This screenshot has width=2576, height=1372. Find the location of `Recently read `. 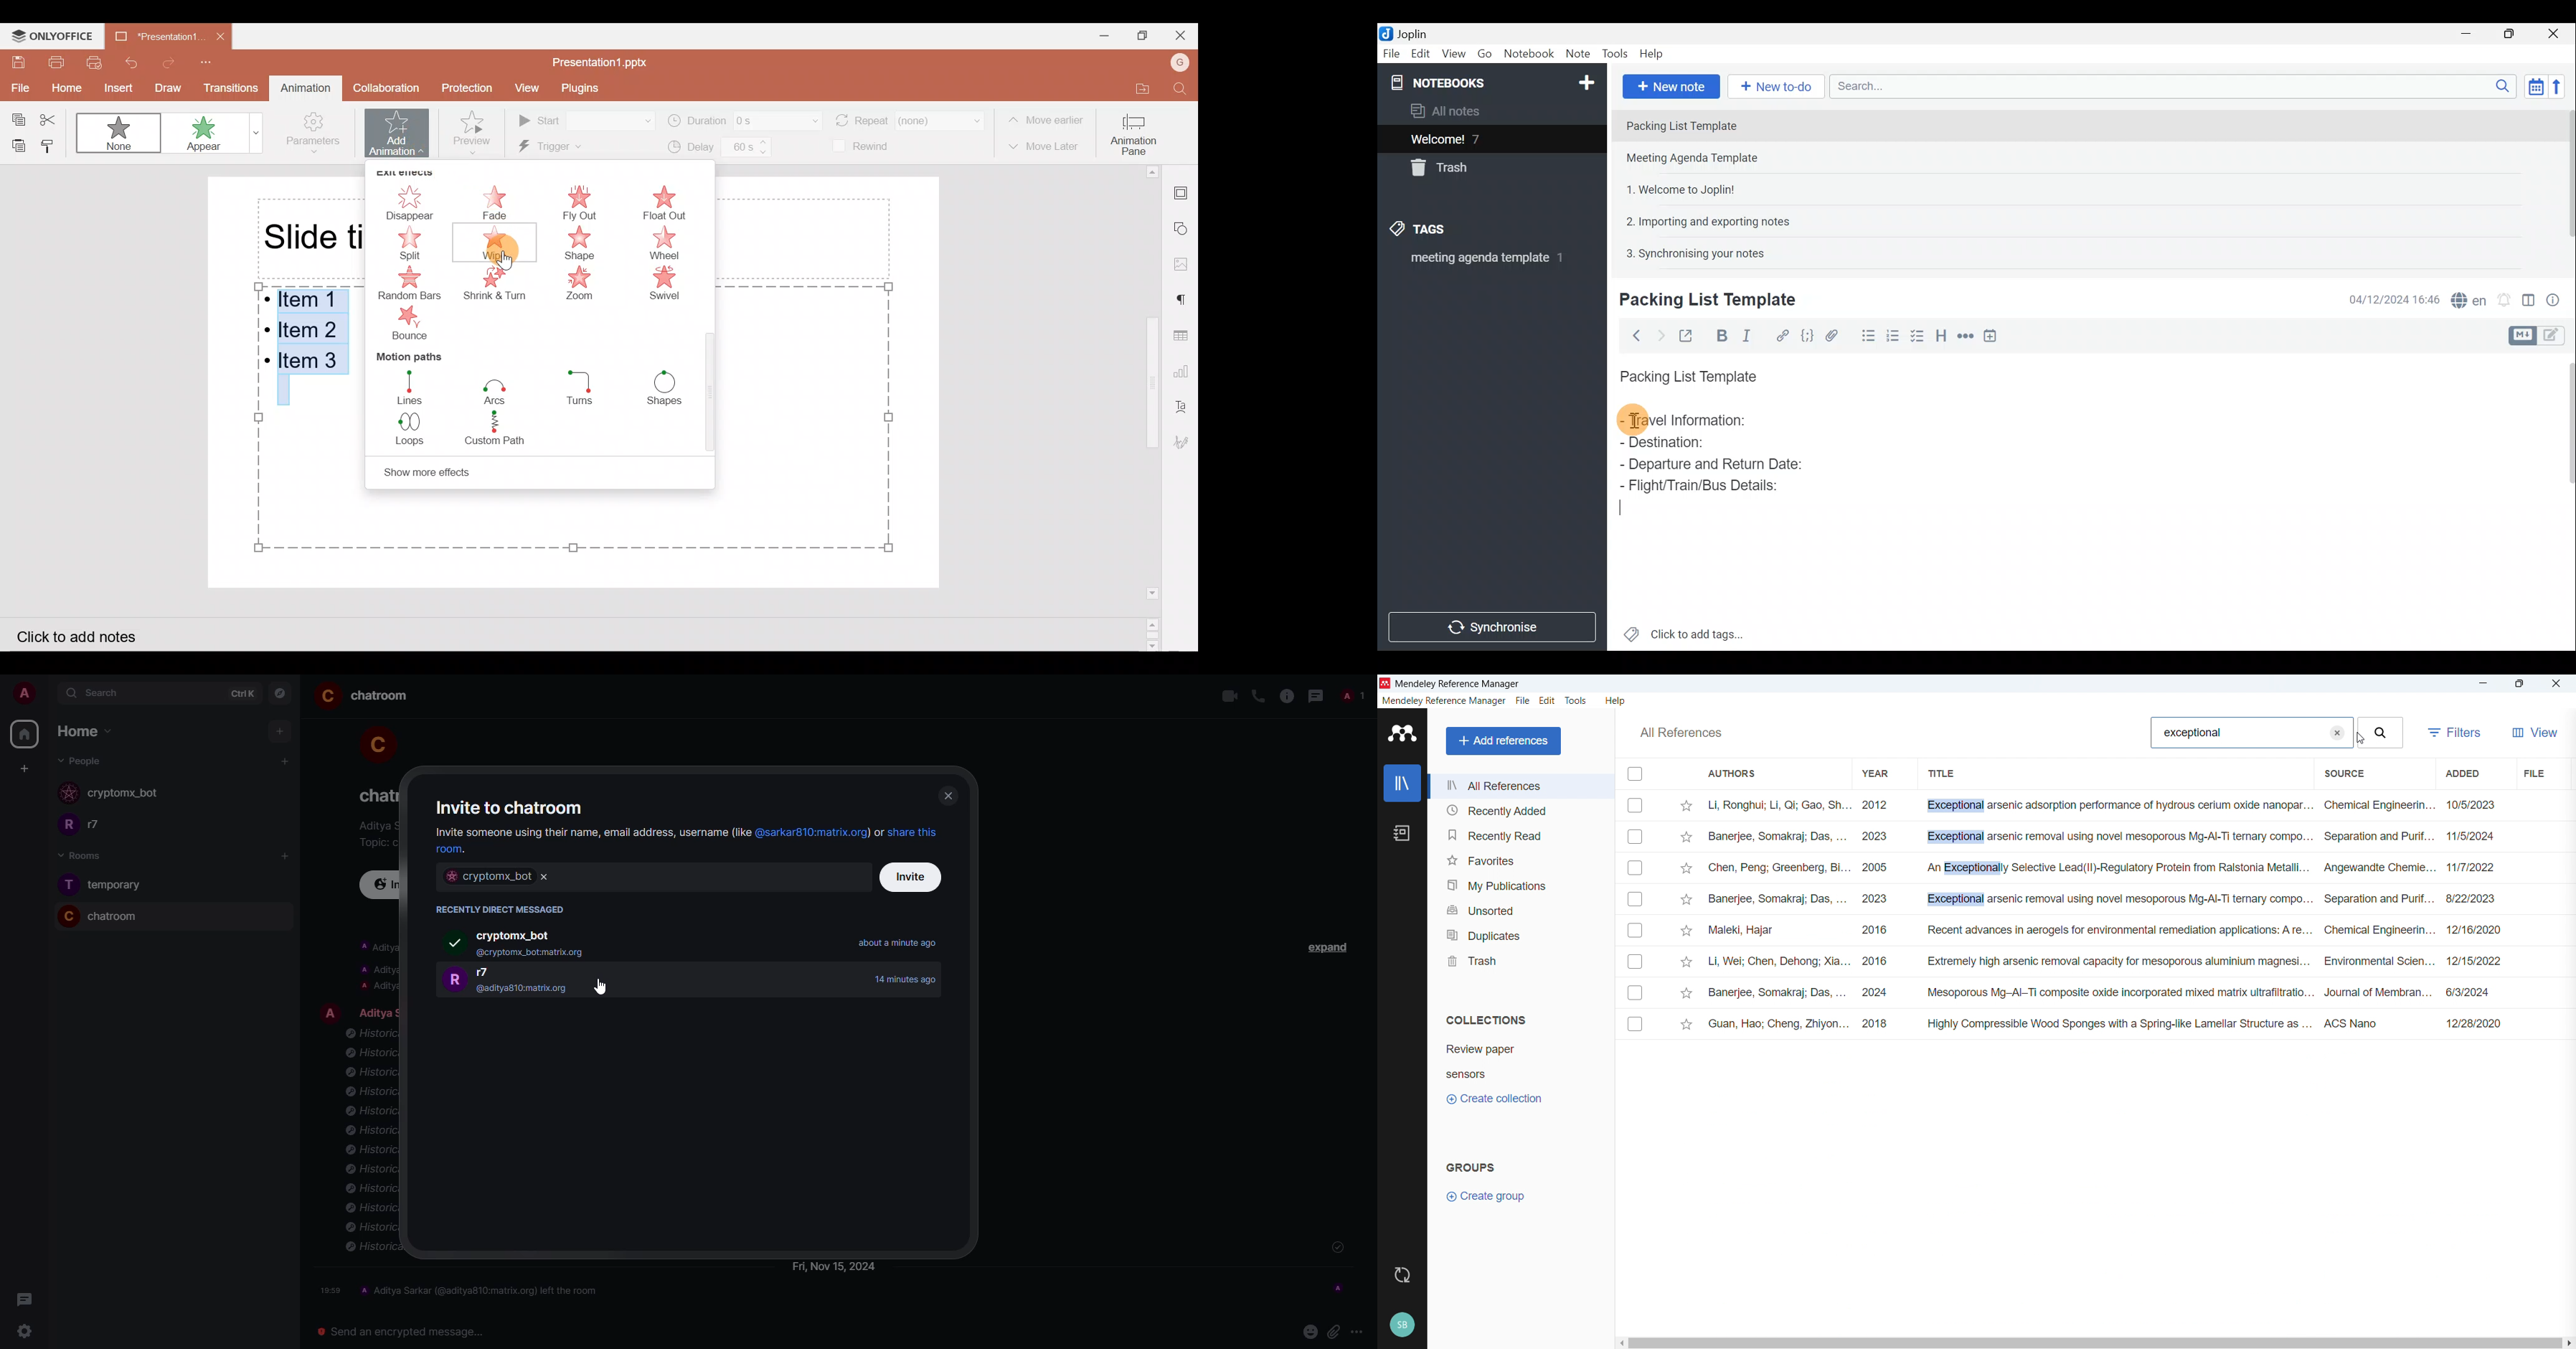

Recently read  is located at coordinates (1520, 834).